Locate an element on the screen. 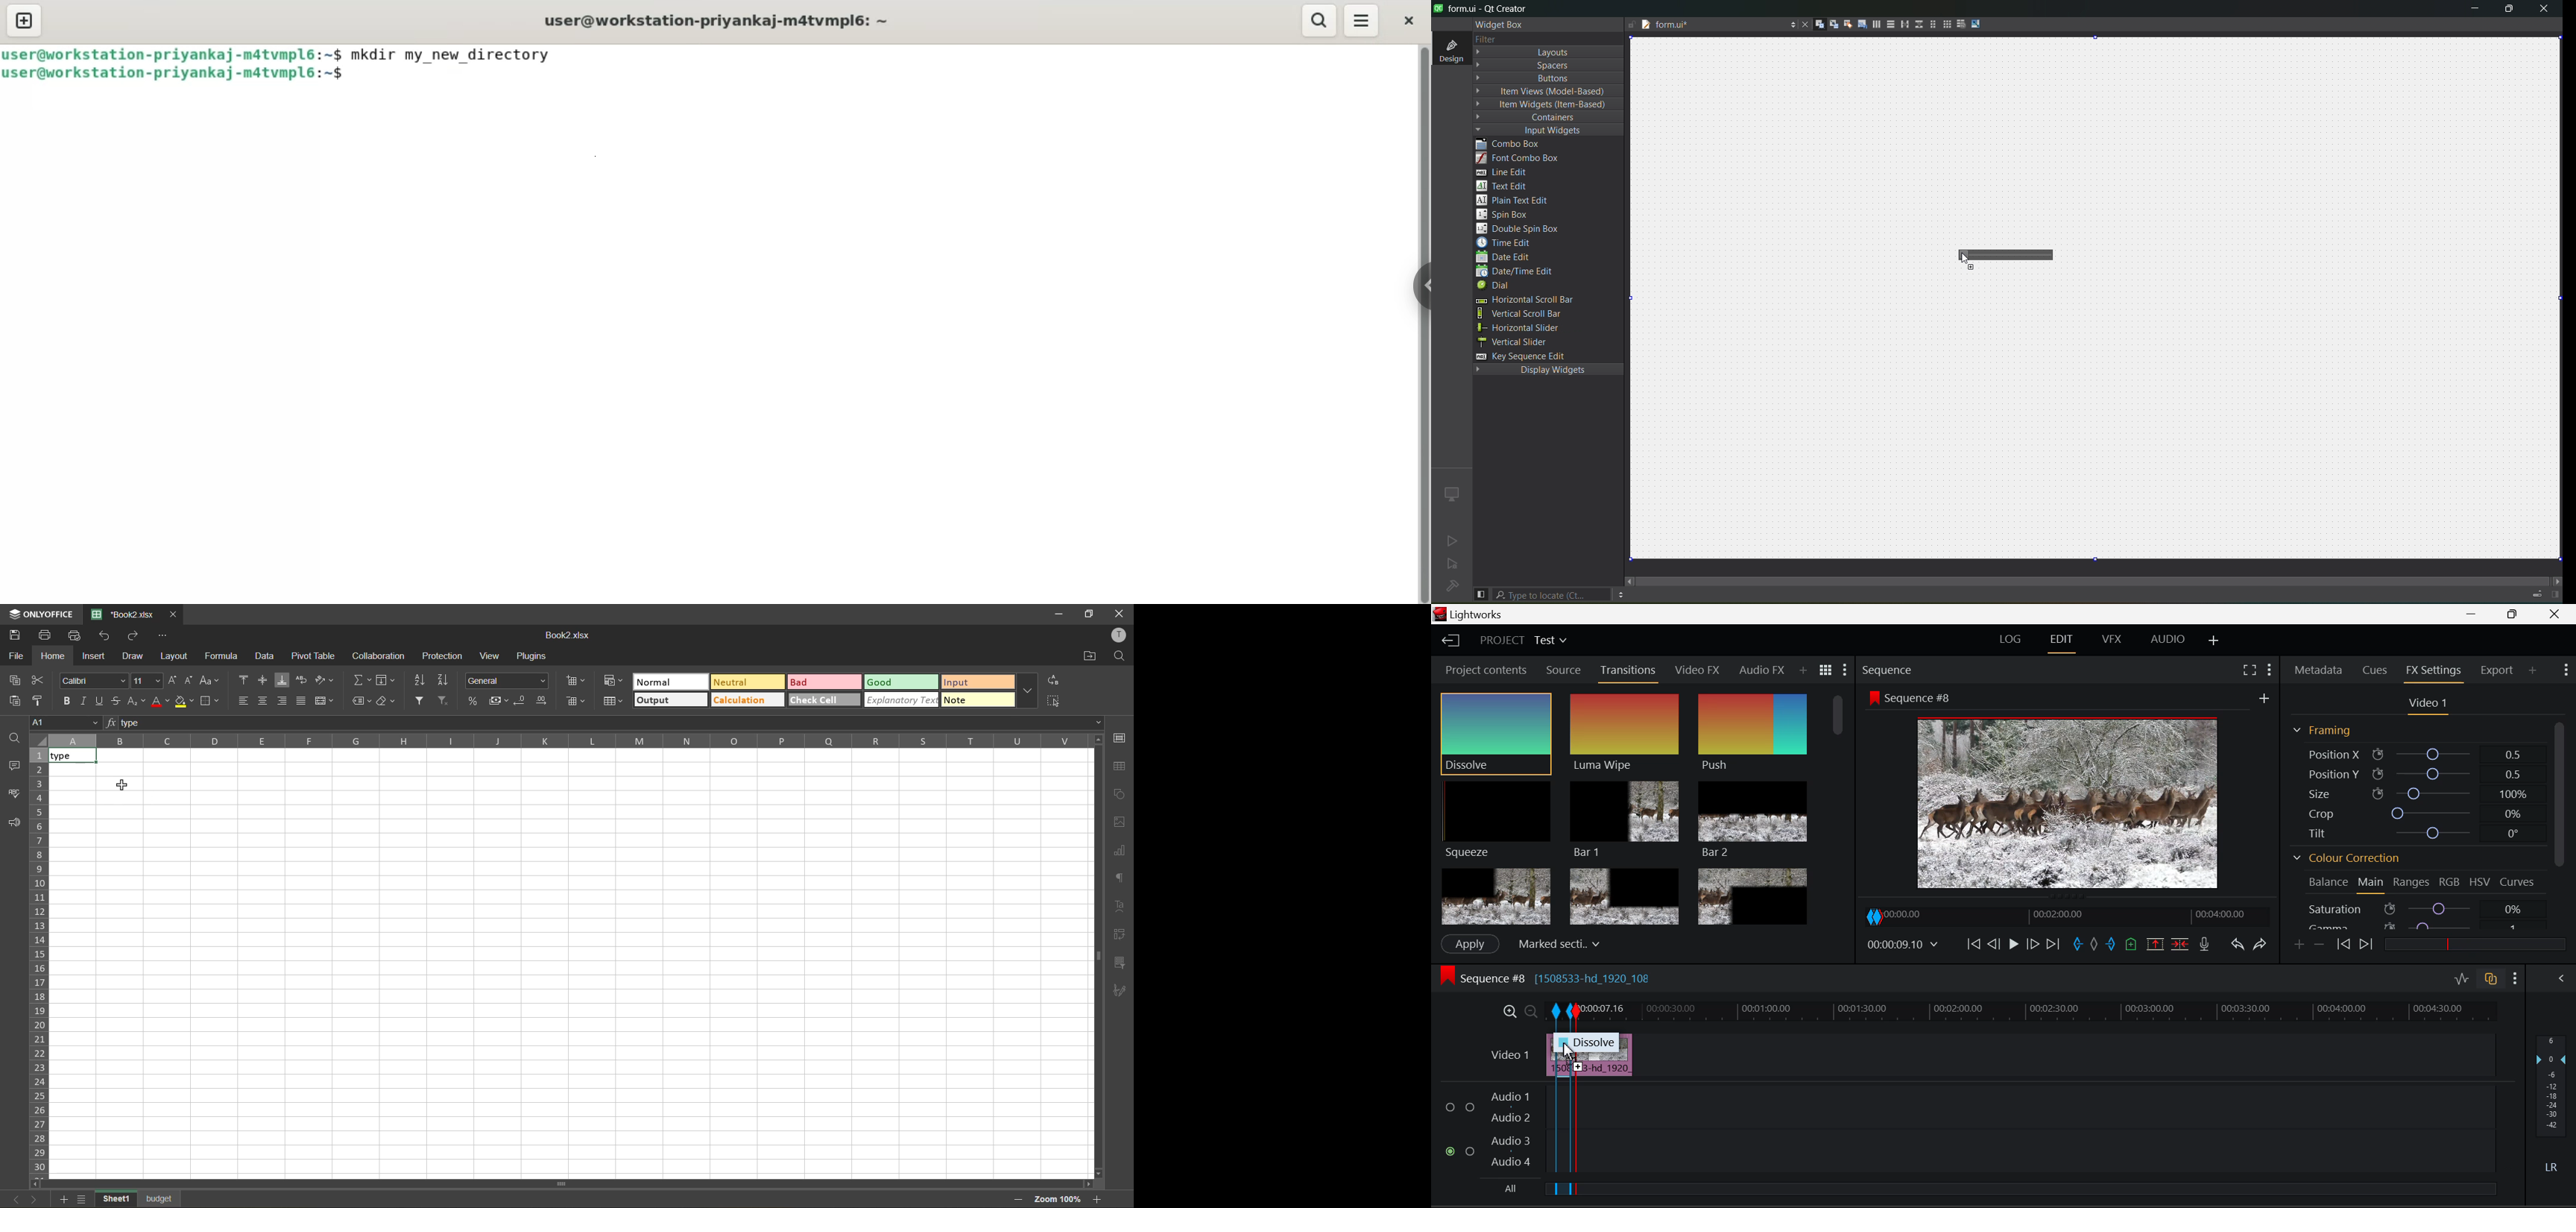  show right panel is located at coordinates (2556, 592).